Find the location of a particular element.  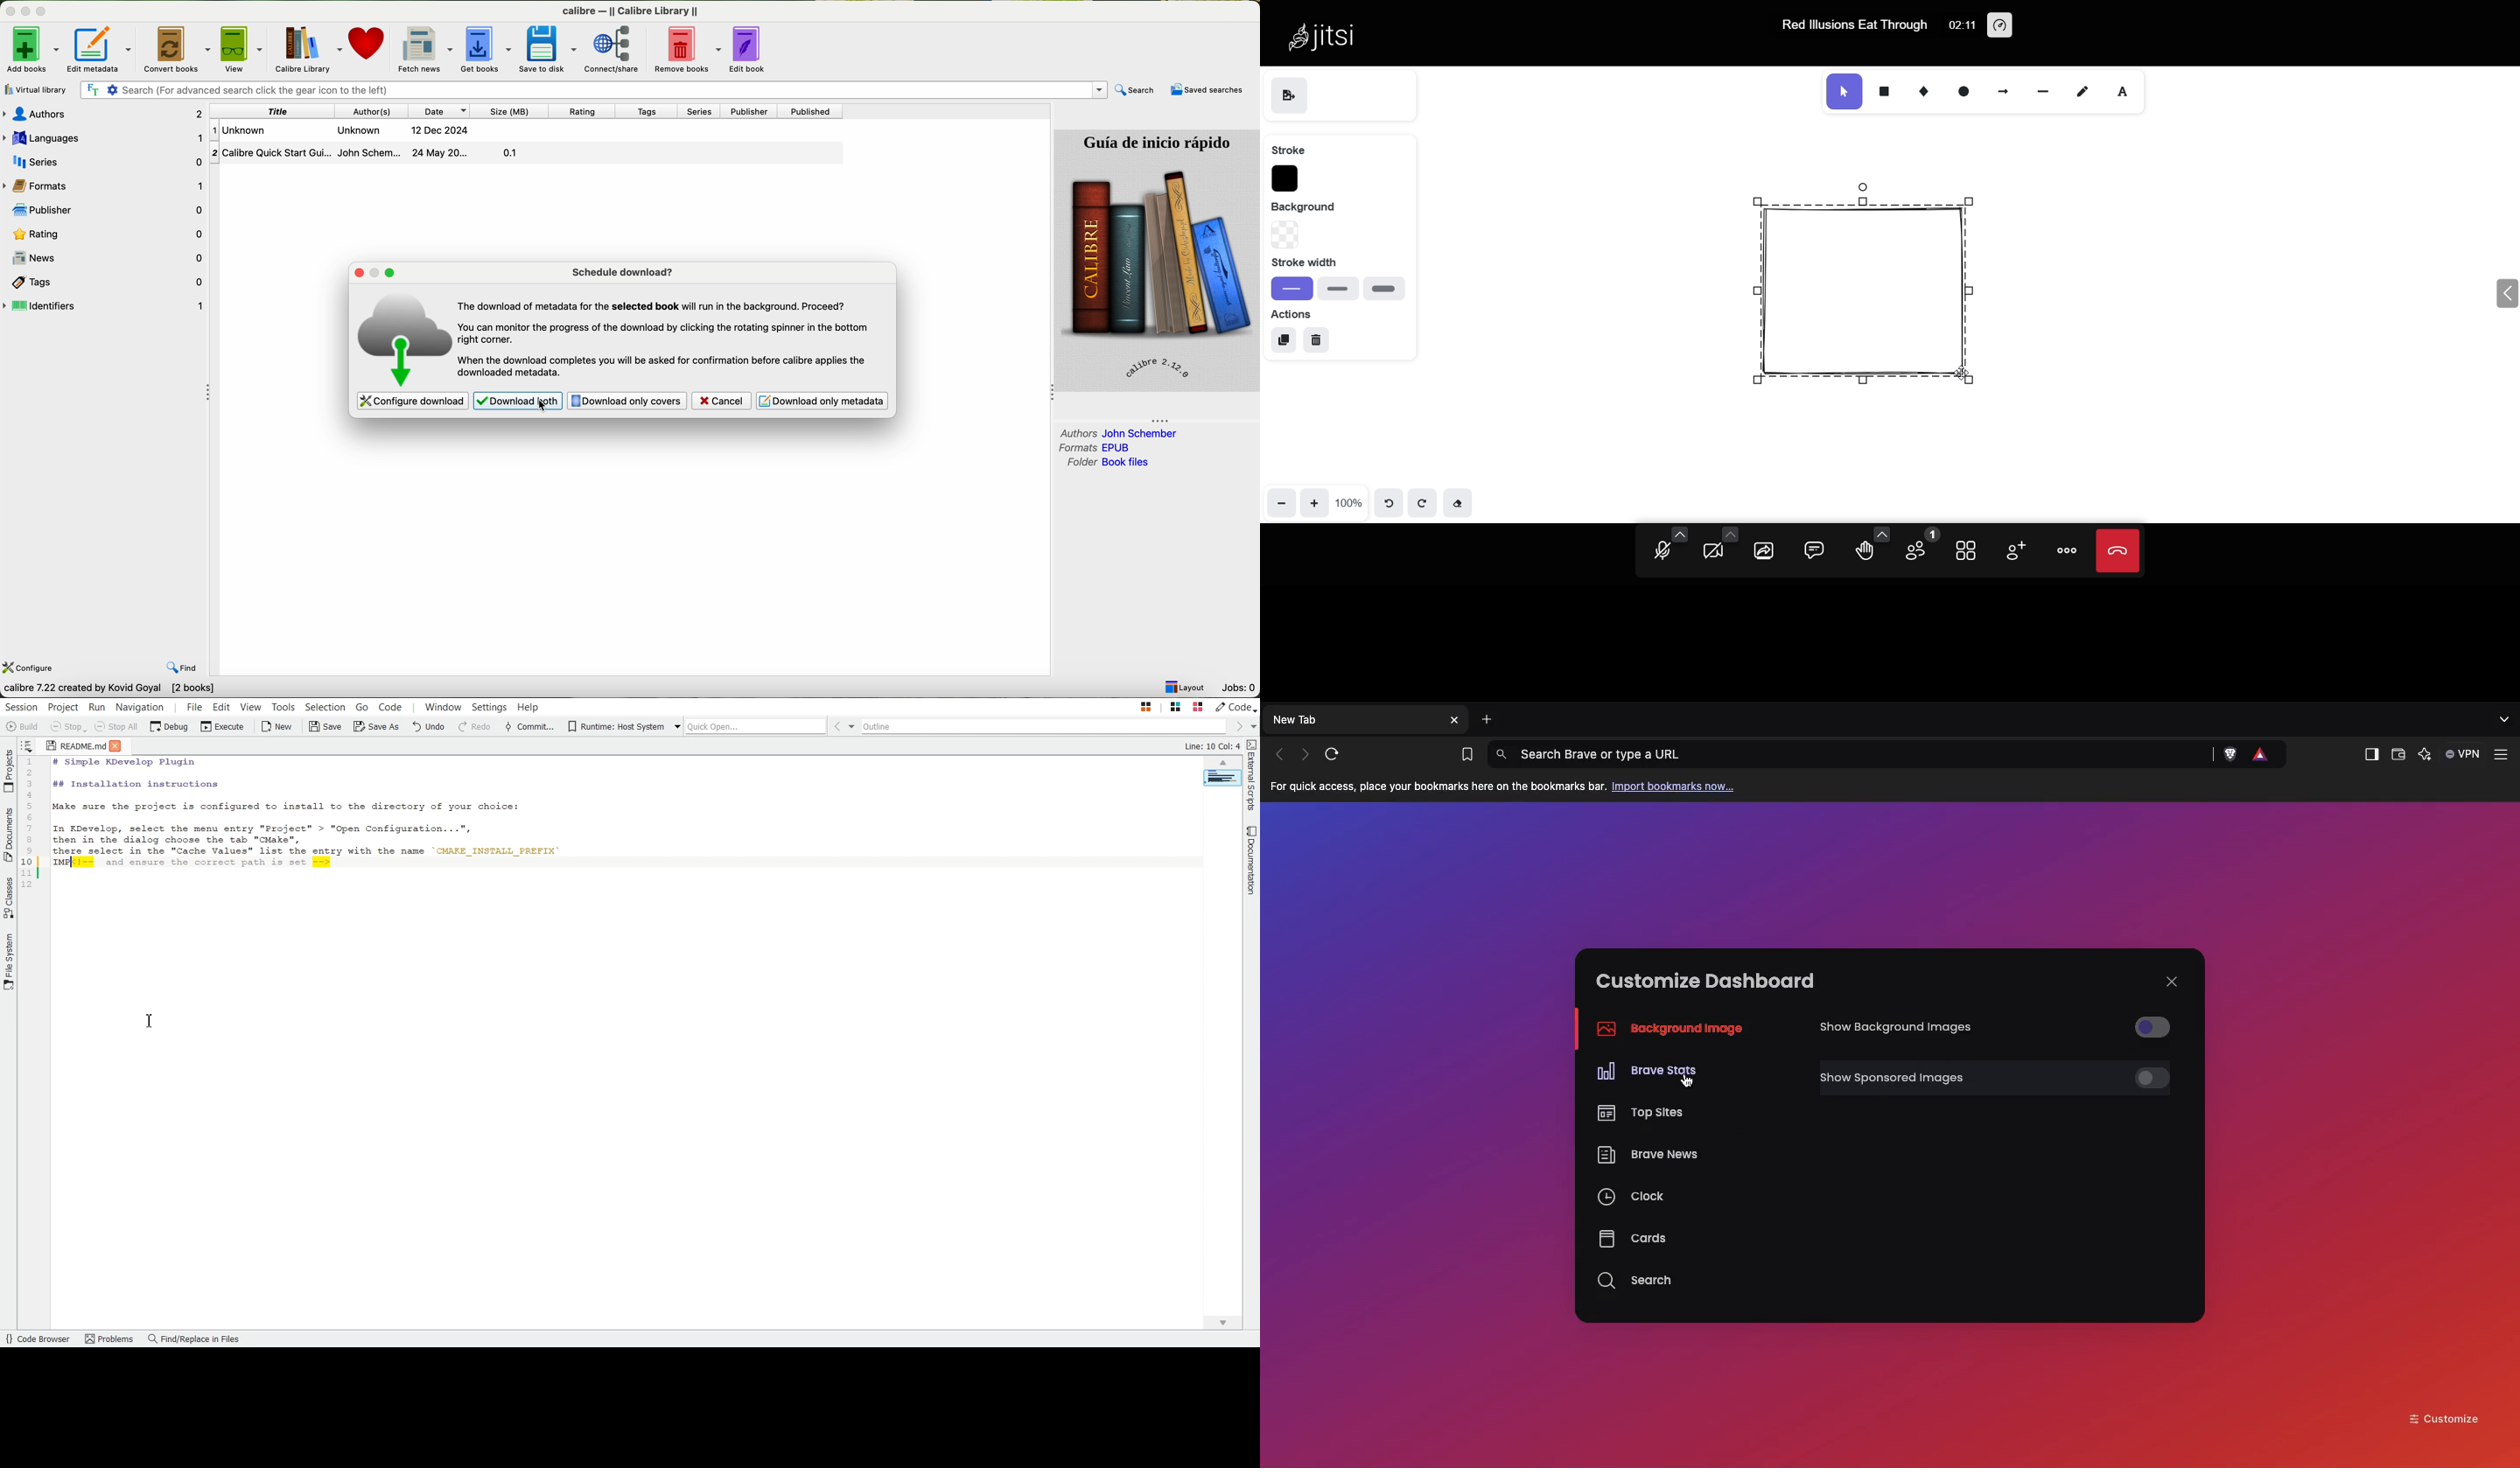

background type is located at coordinates (1284, 235).